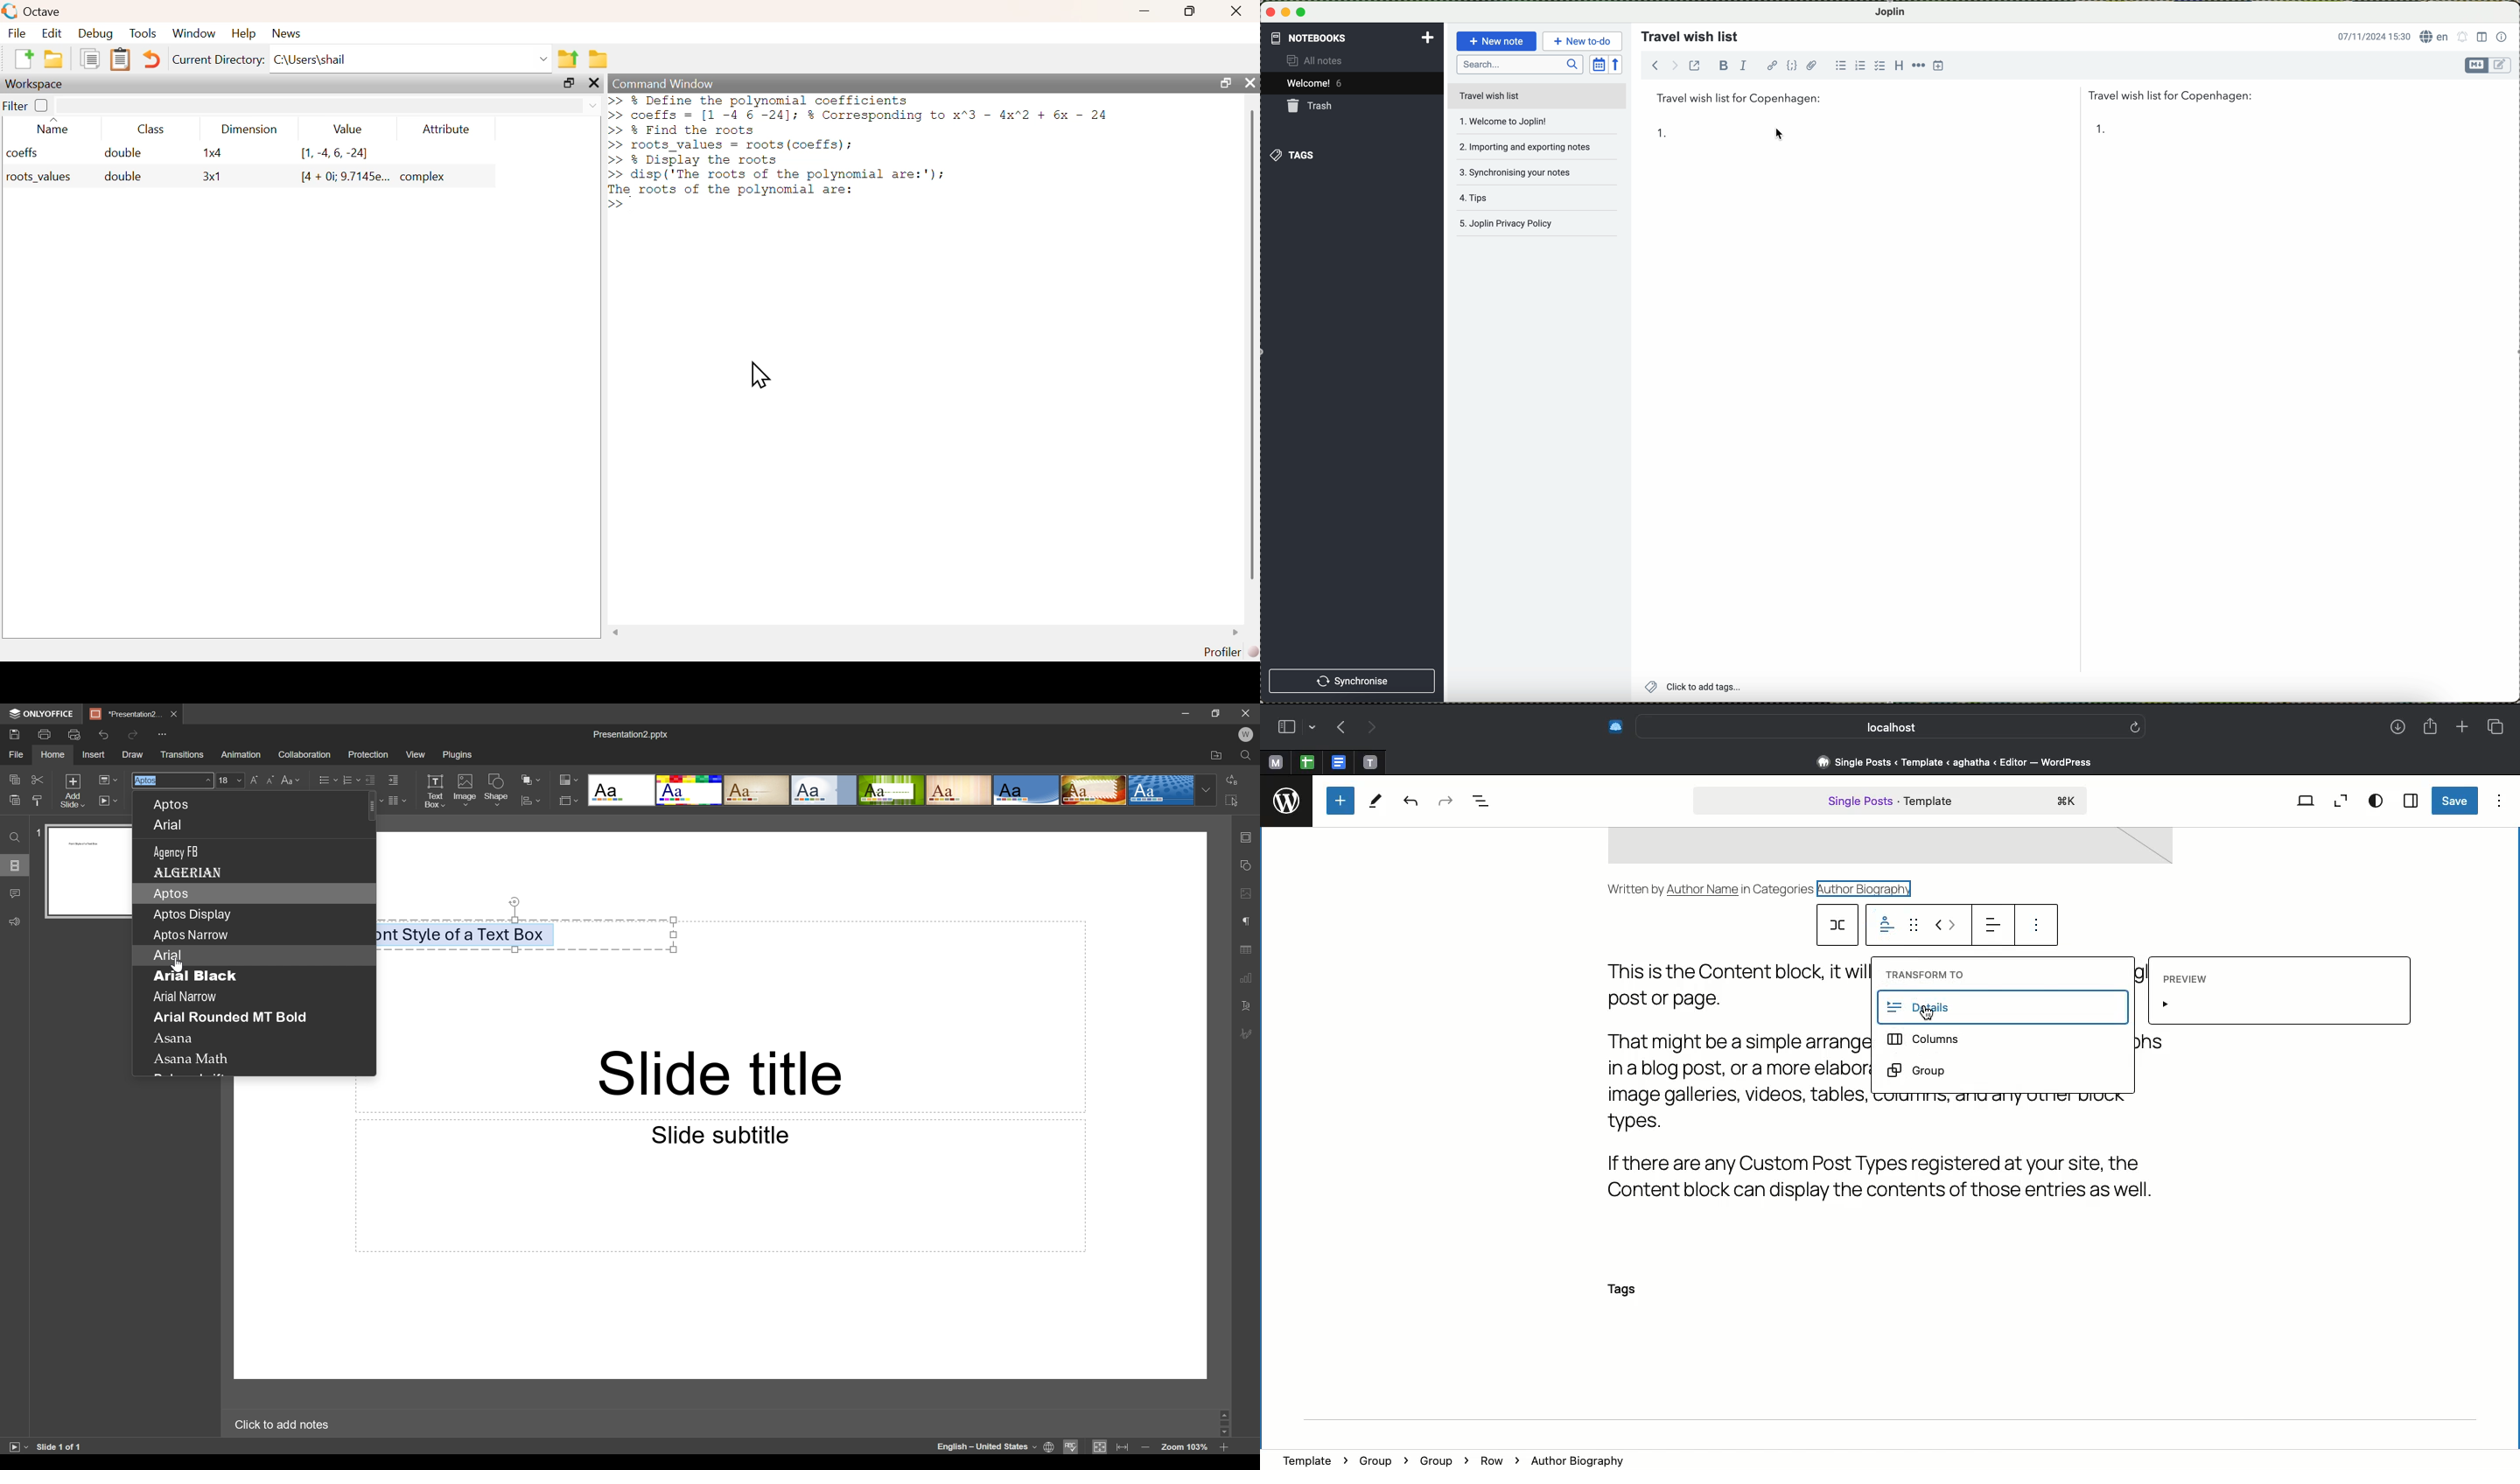 The image size is (2520, 1484). I want to click on Change case, so click(291, 778).